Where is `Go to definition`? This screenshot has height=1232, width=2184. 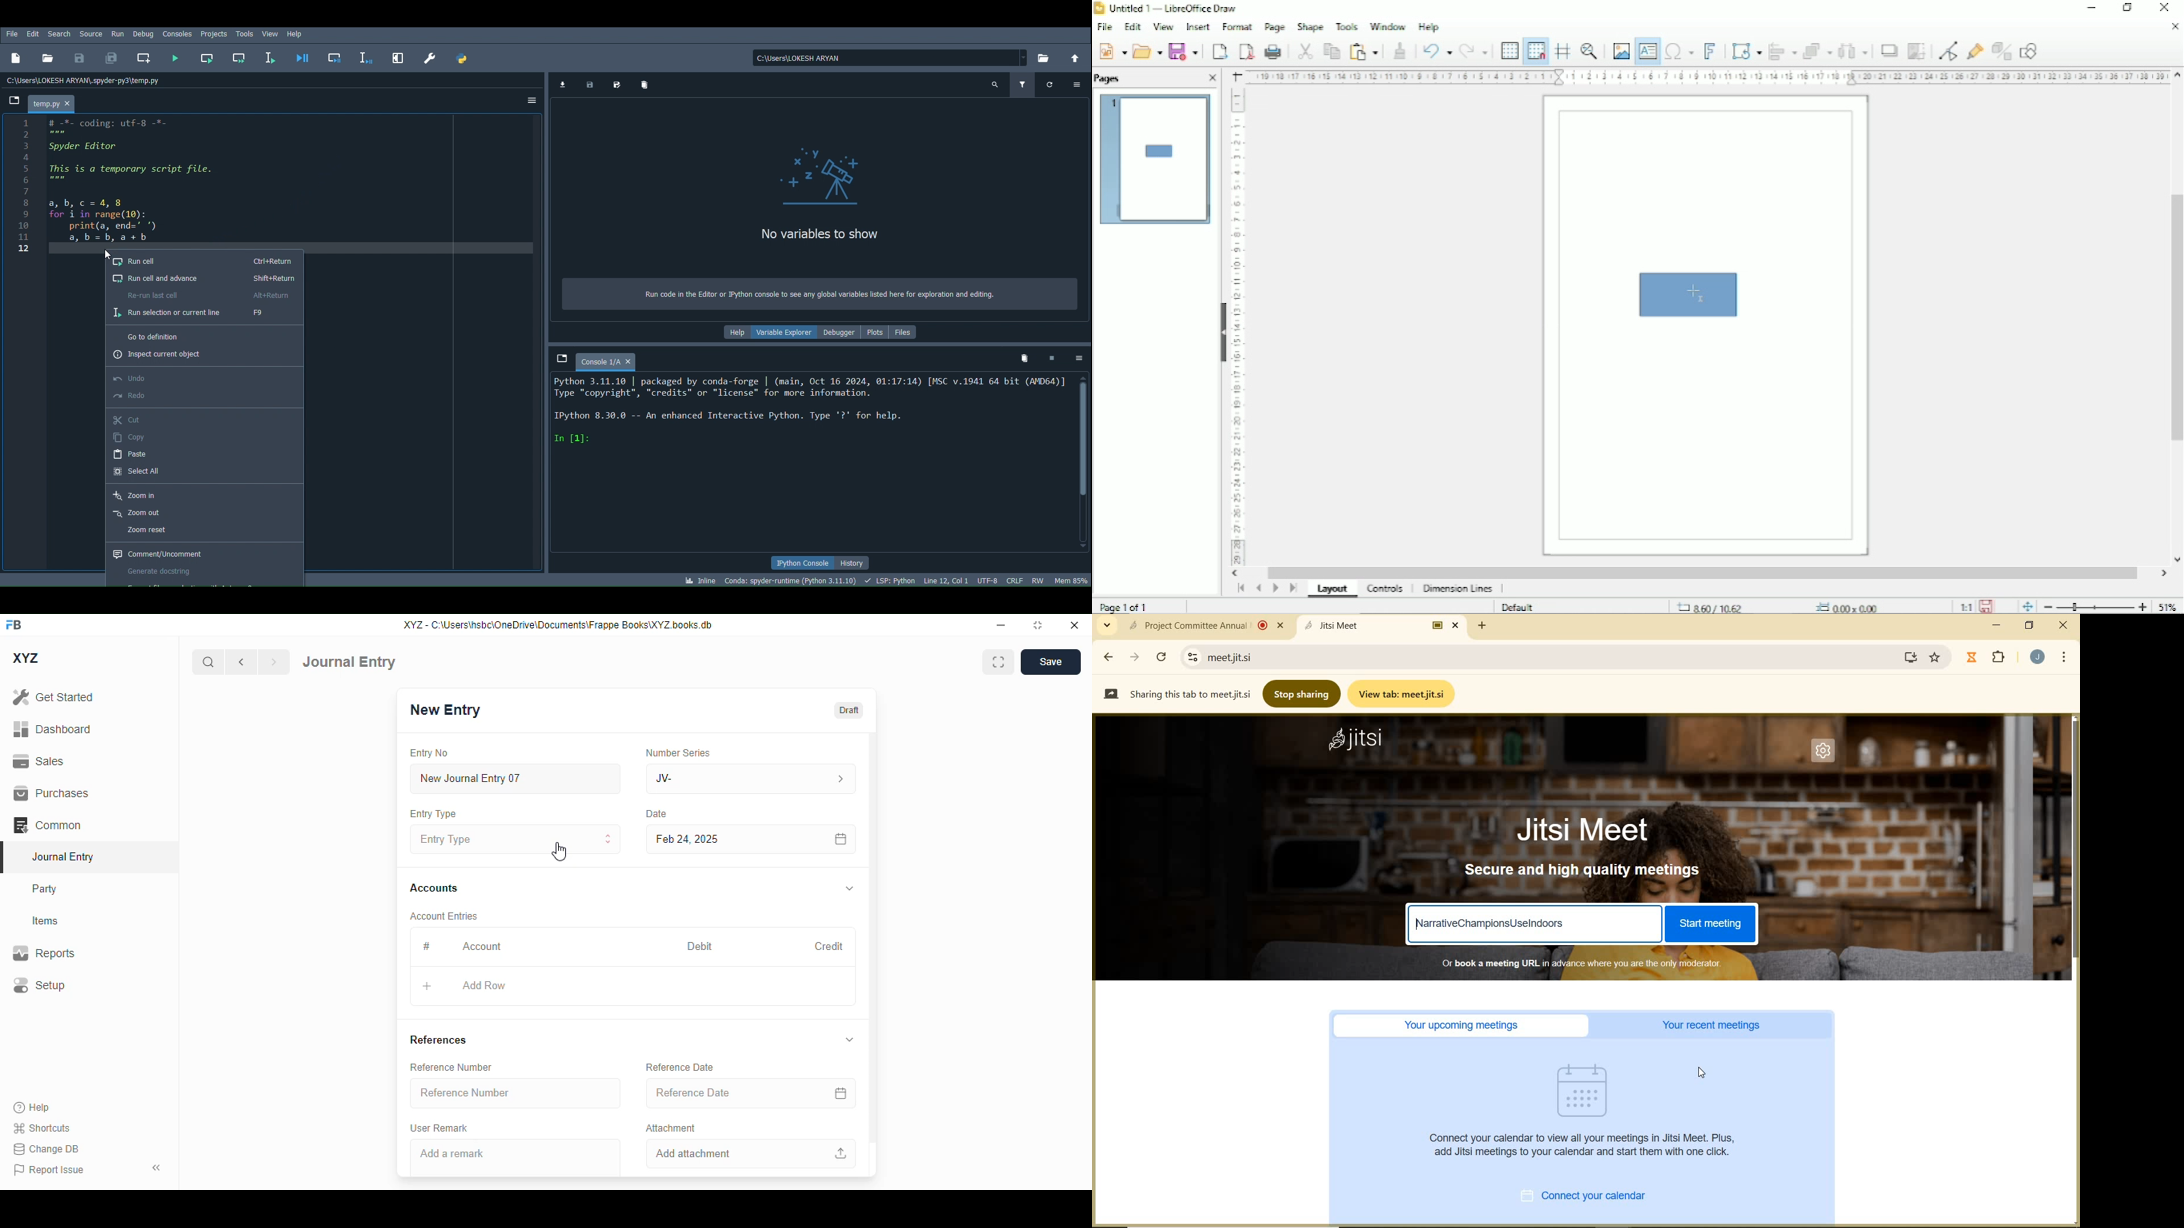 Go to definition is located at coordinates (195, 337).